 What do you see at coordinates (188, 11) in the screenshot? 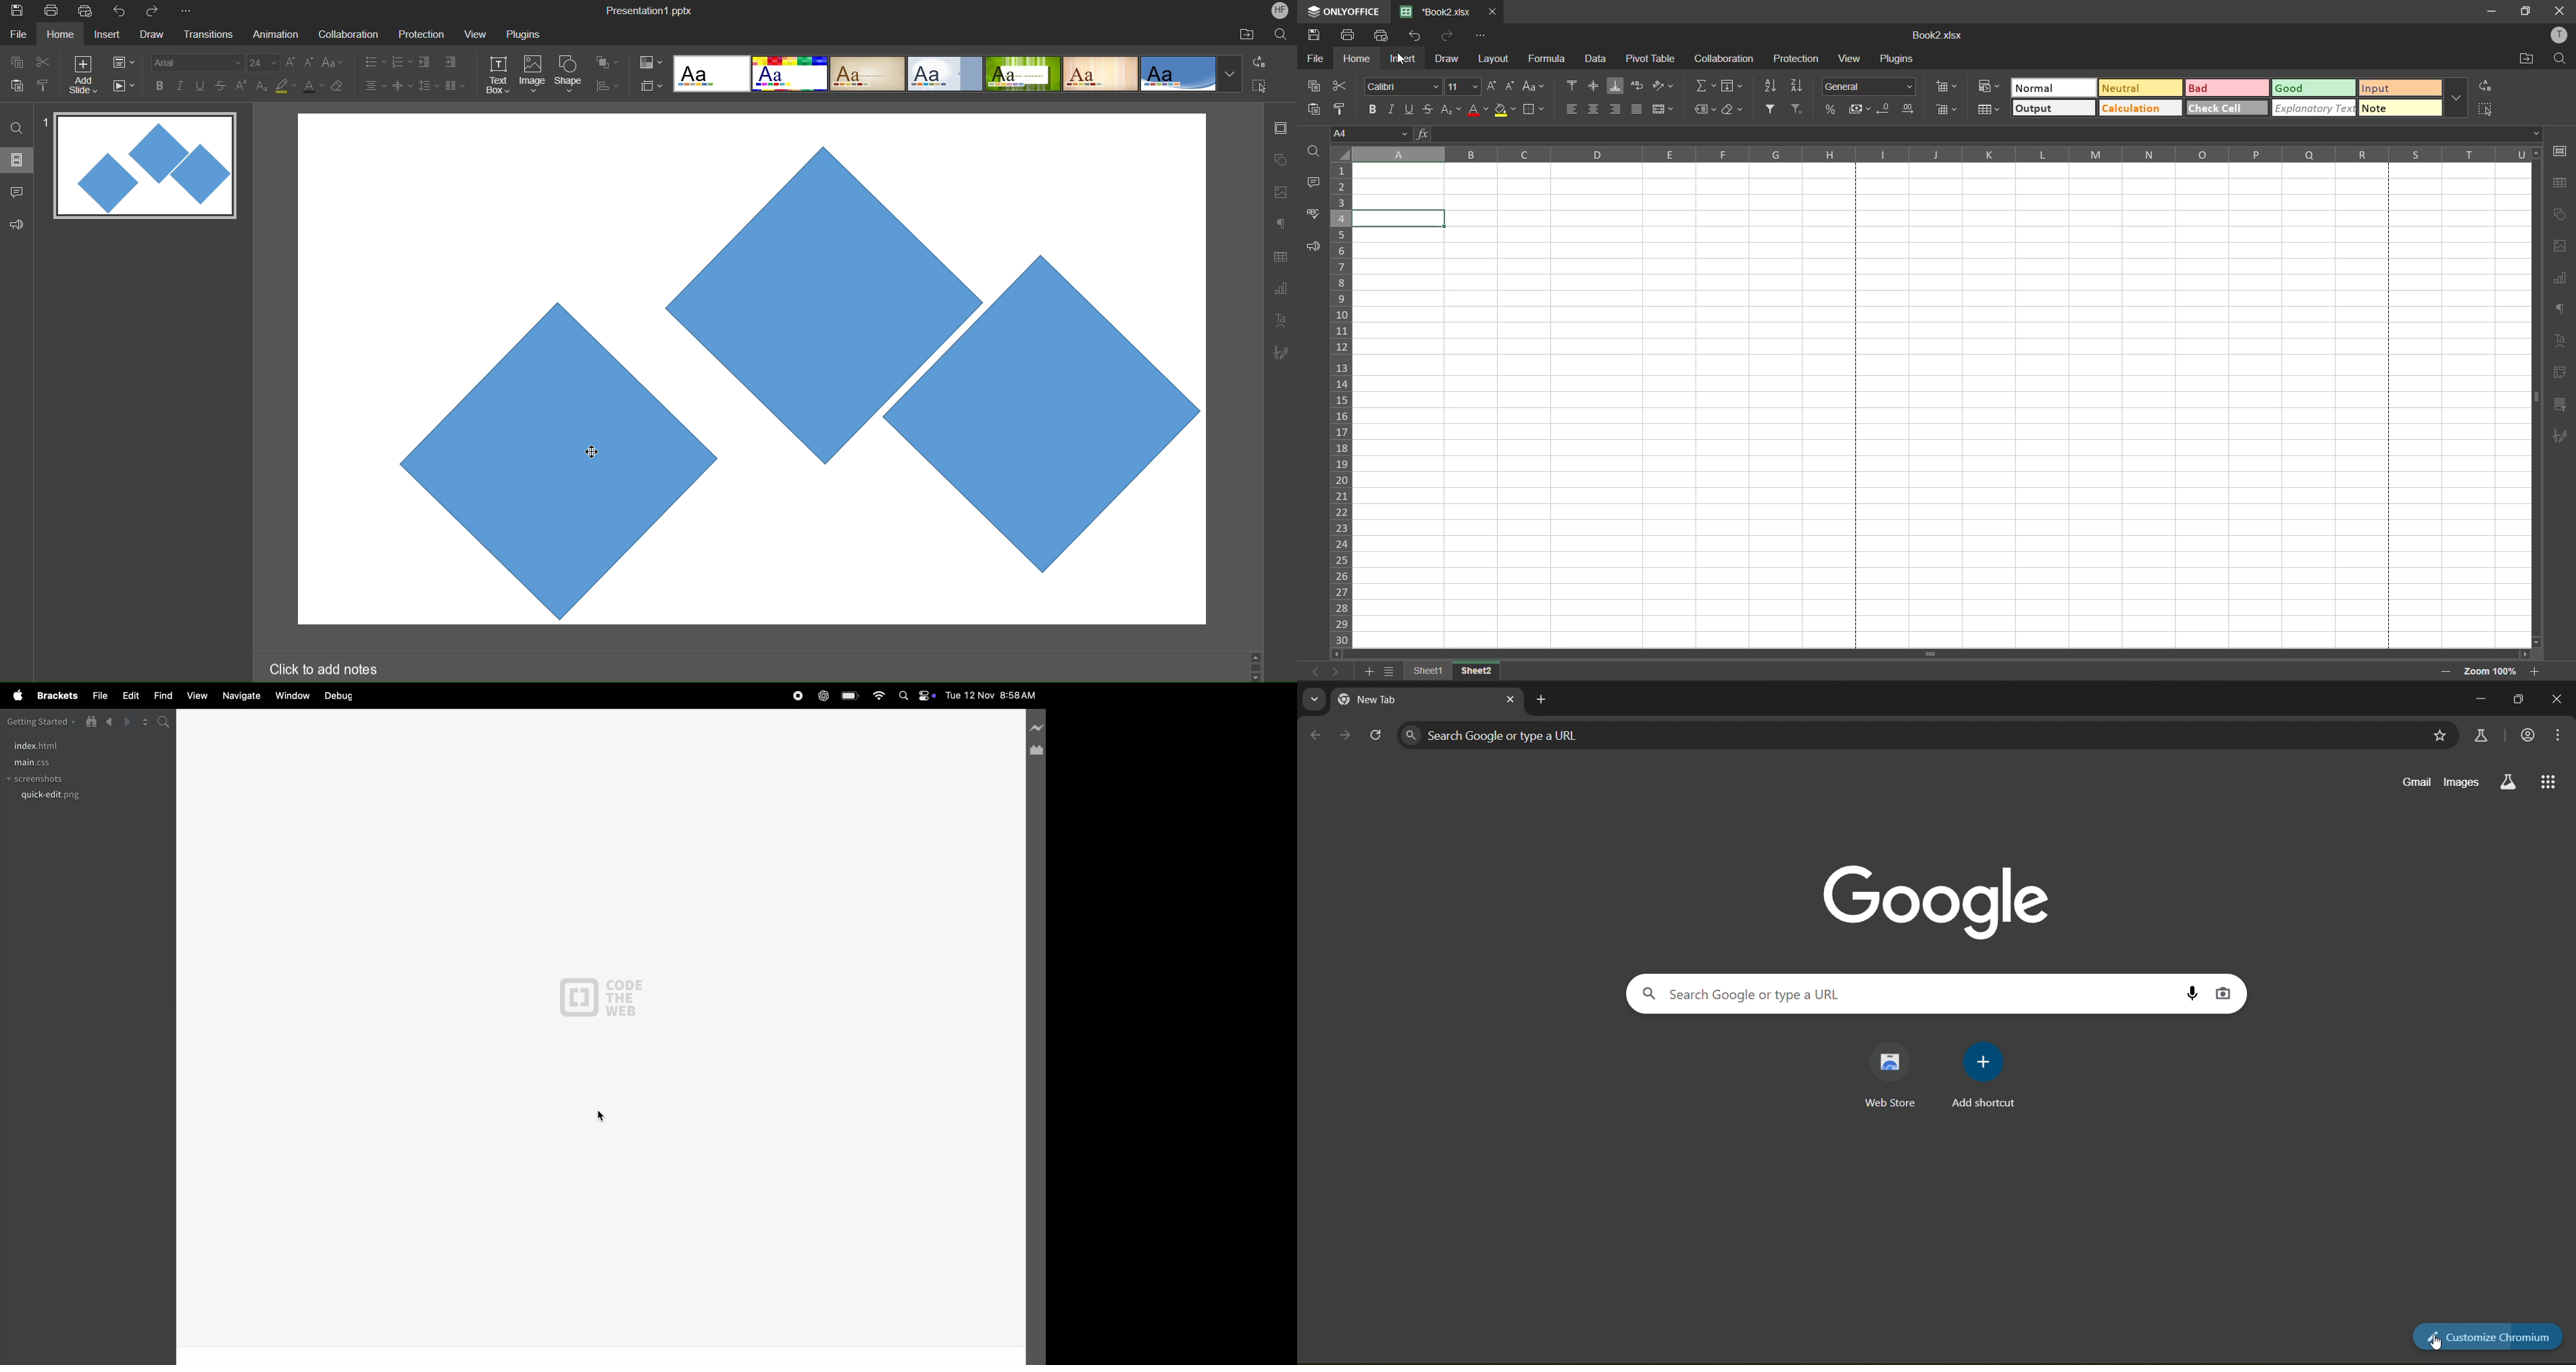
I see `More` at bounding box center [188, 11].